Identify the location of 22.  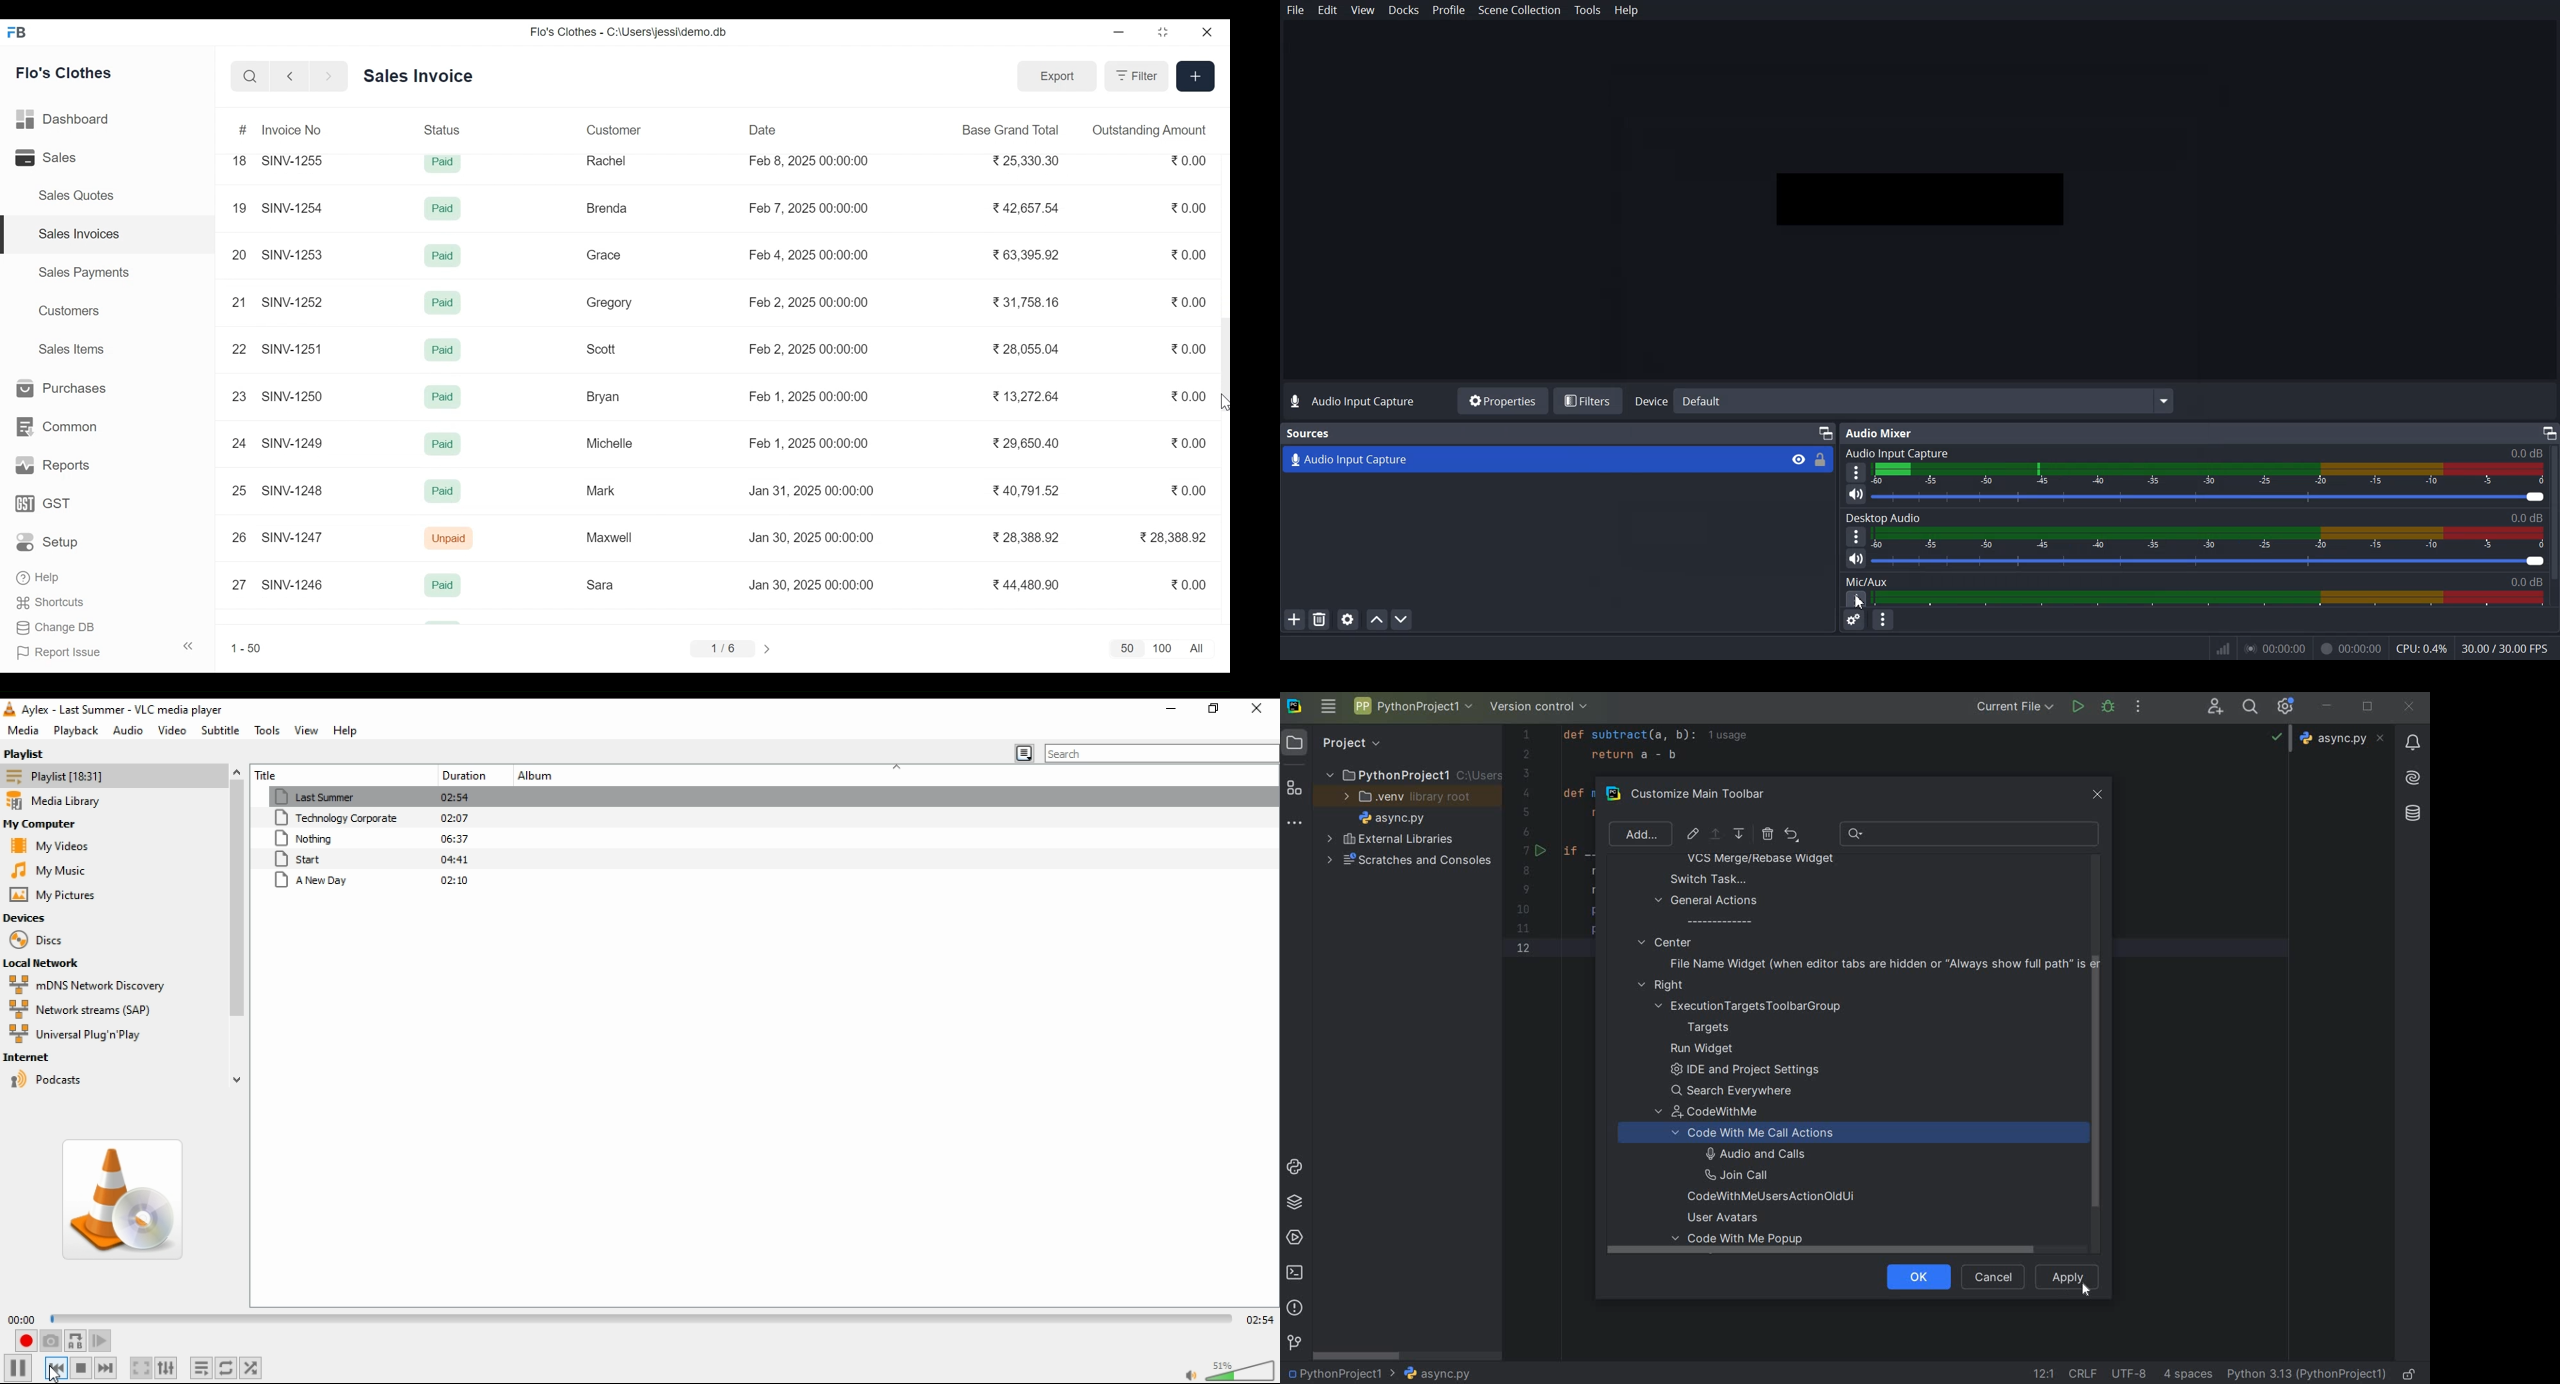
(237, 349).